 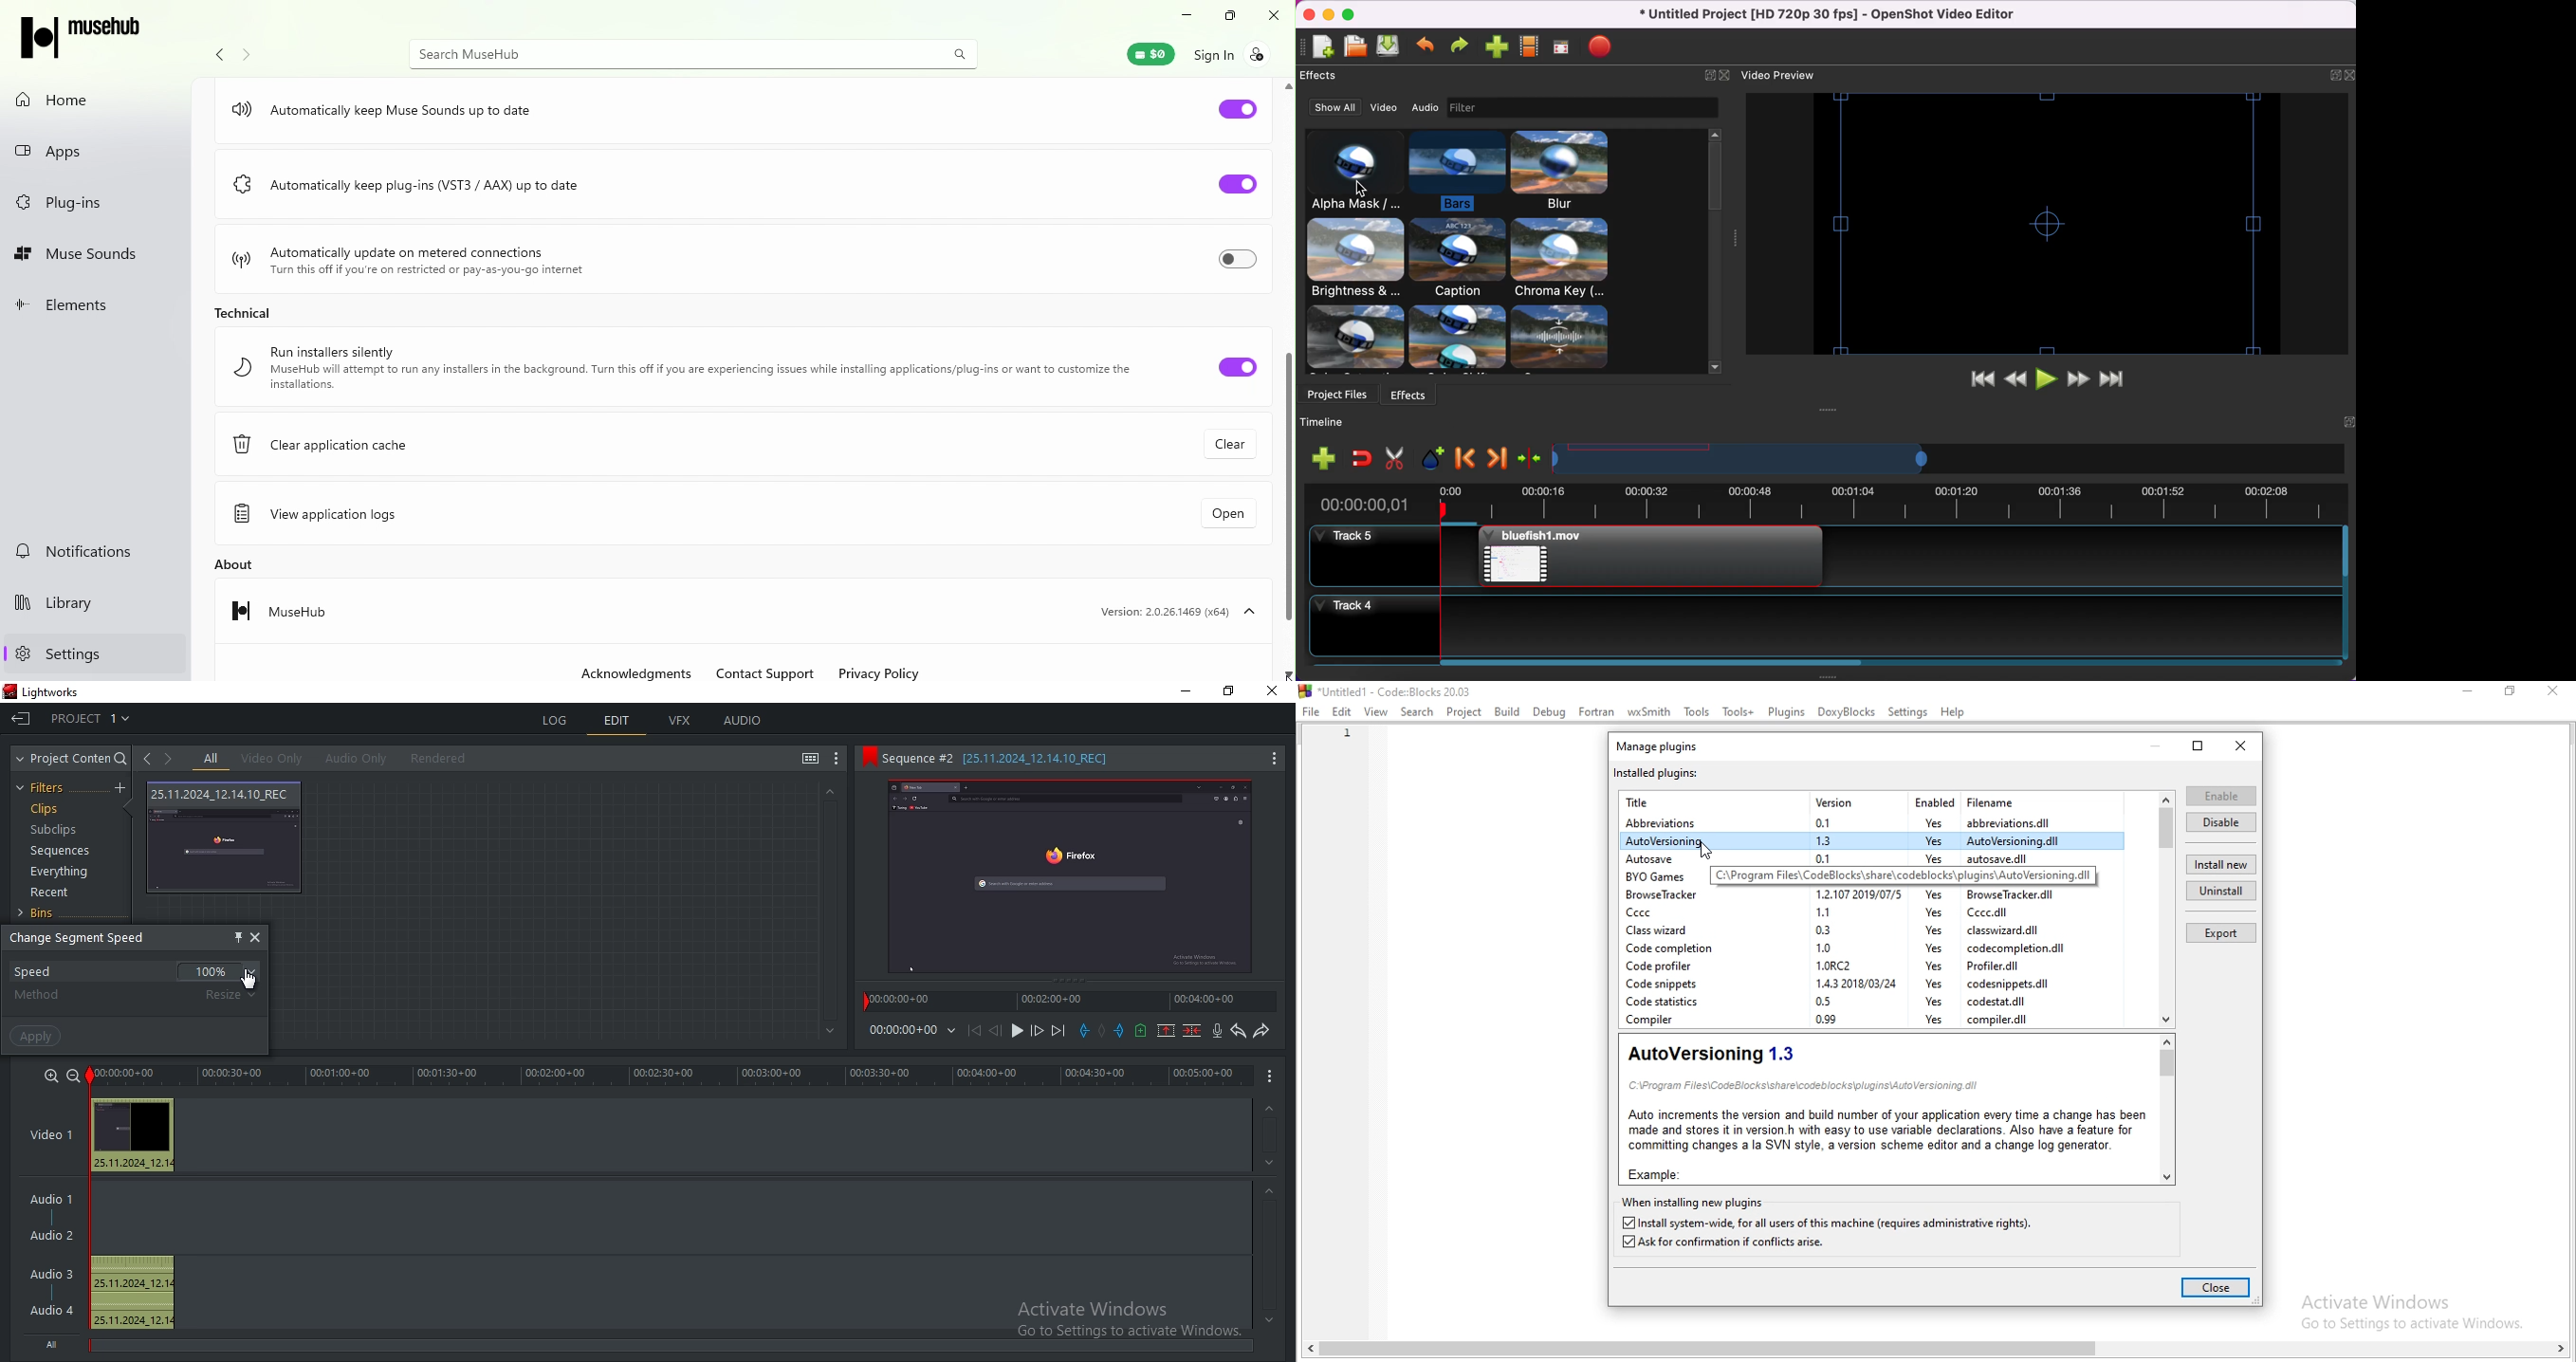 I want to click on remove the marked section, so click(x=1167, y=1031).